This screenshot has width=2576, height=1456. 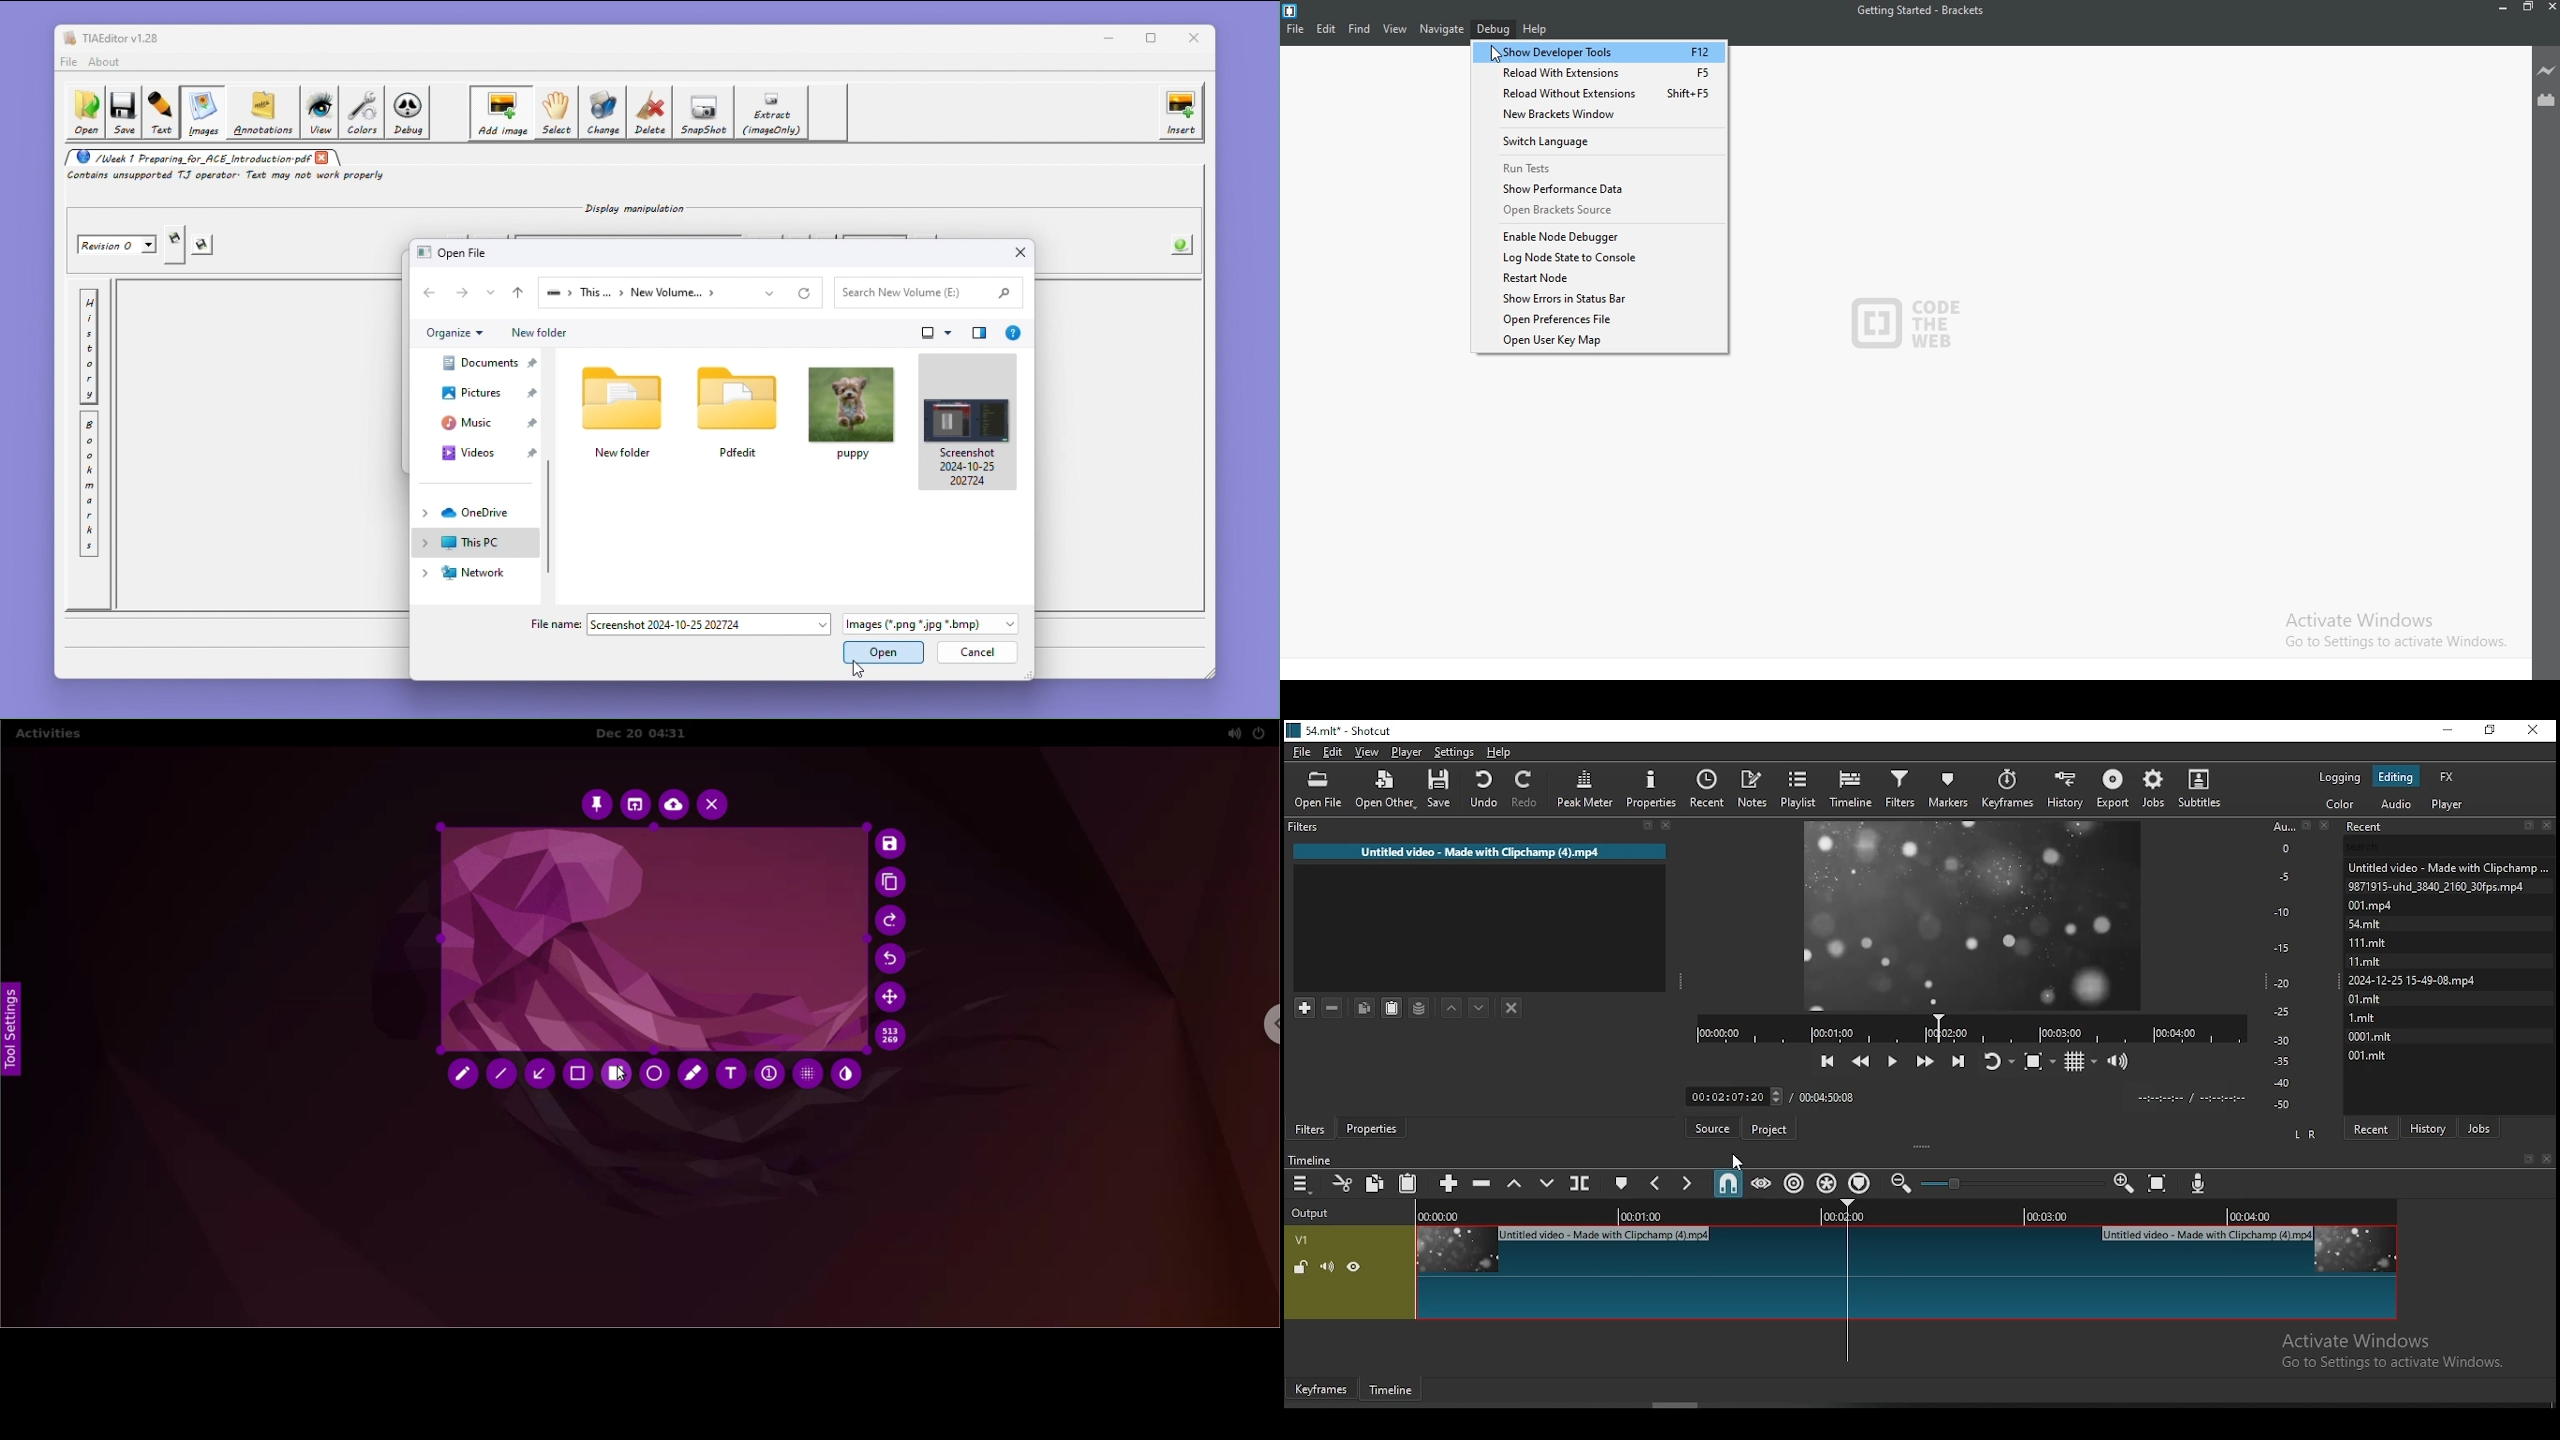 I want to click on Network, so click(x=472, y=574).